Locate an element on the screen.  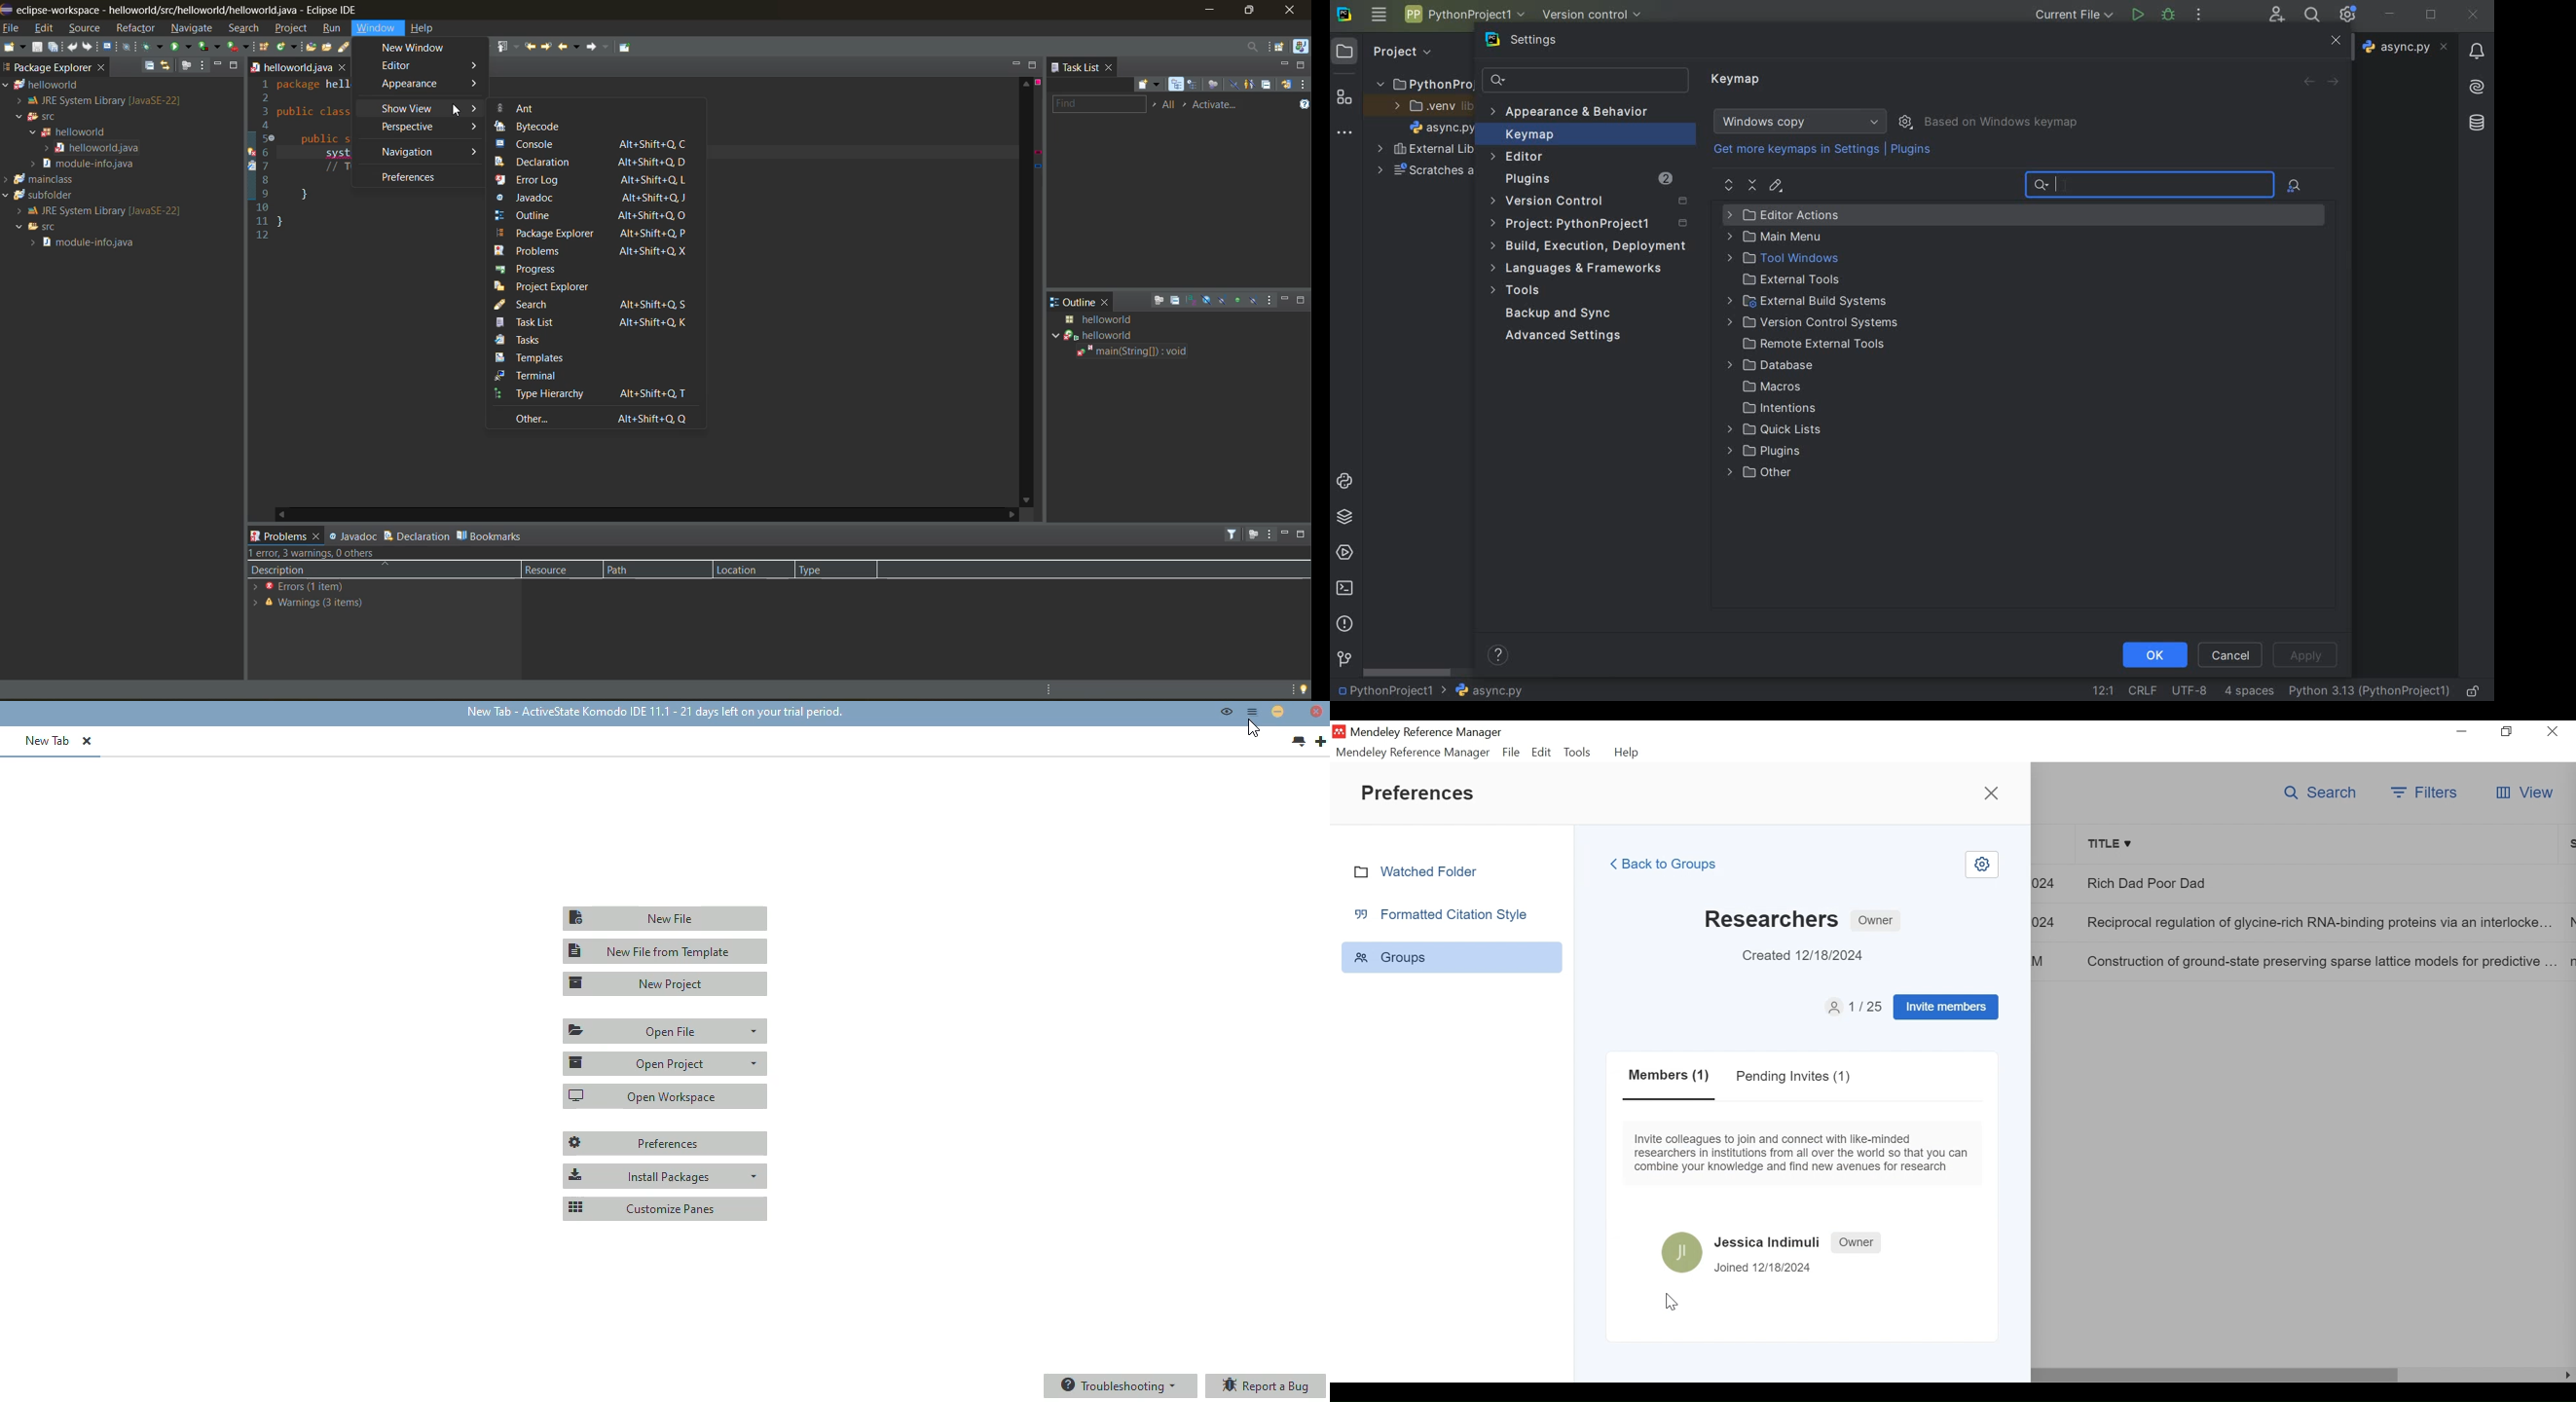
make file readable only is located at coordinates (2475, 690).